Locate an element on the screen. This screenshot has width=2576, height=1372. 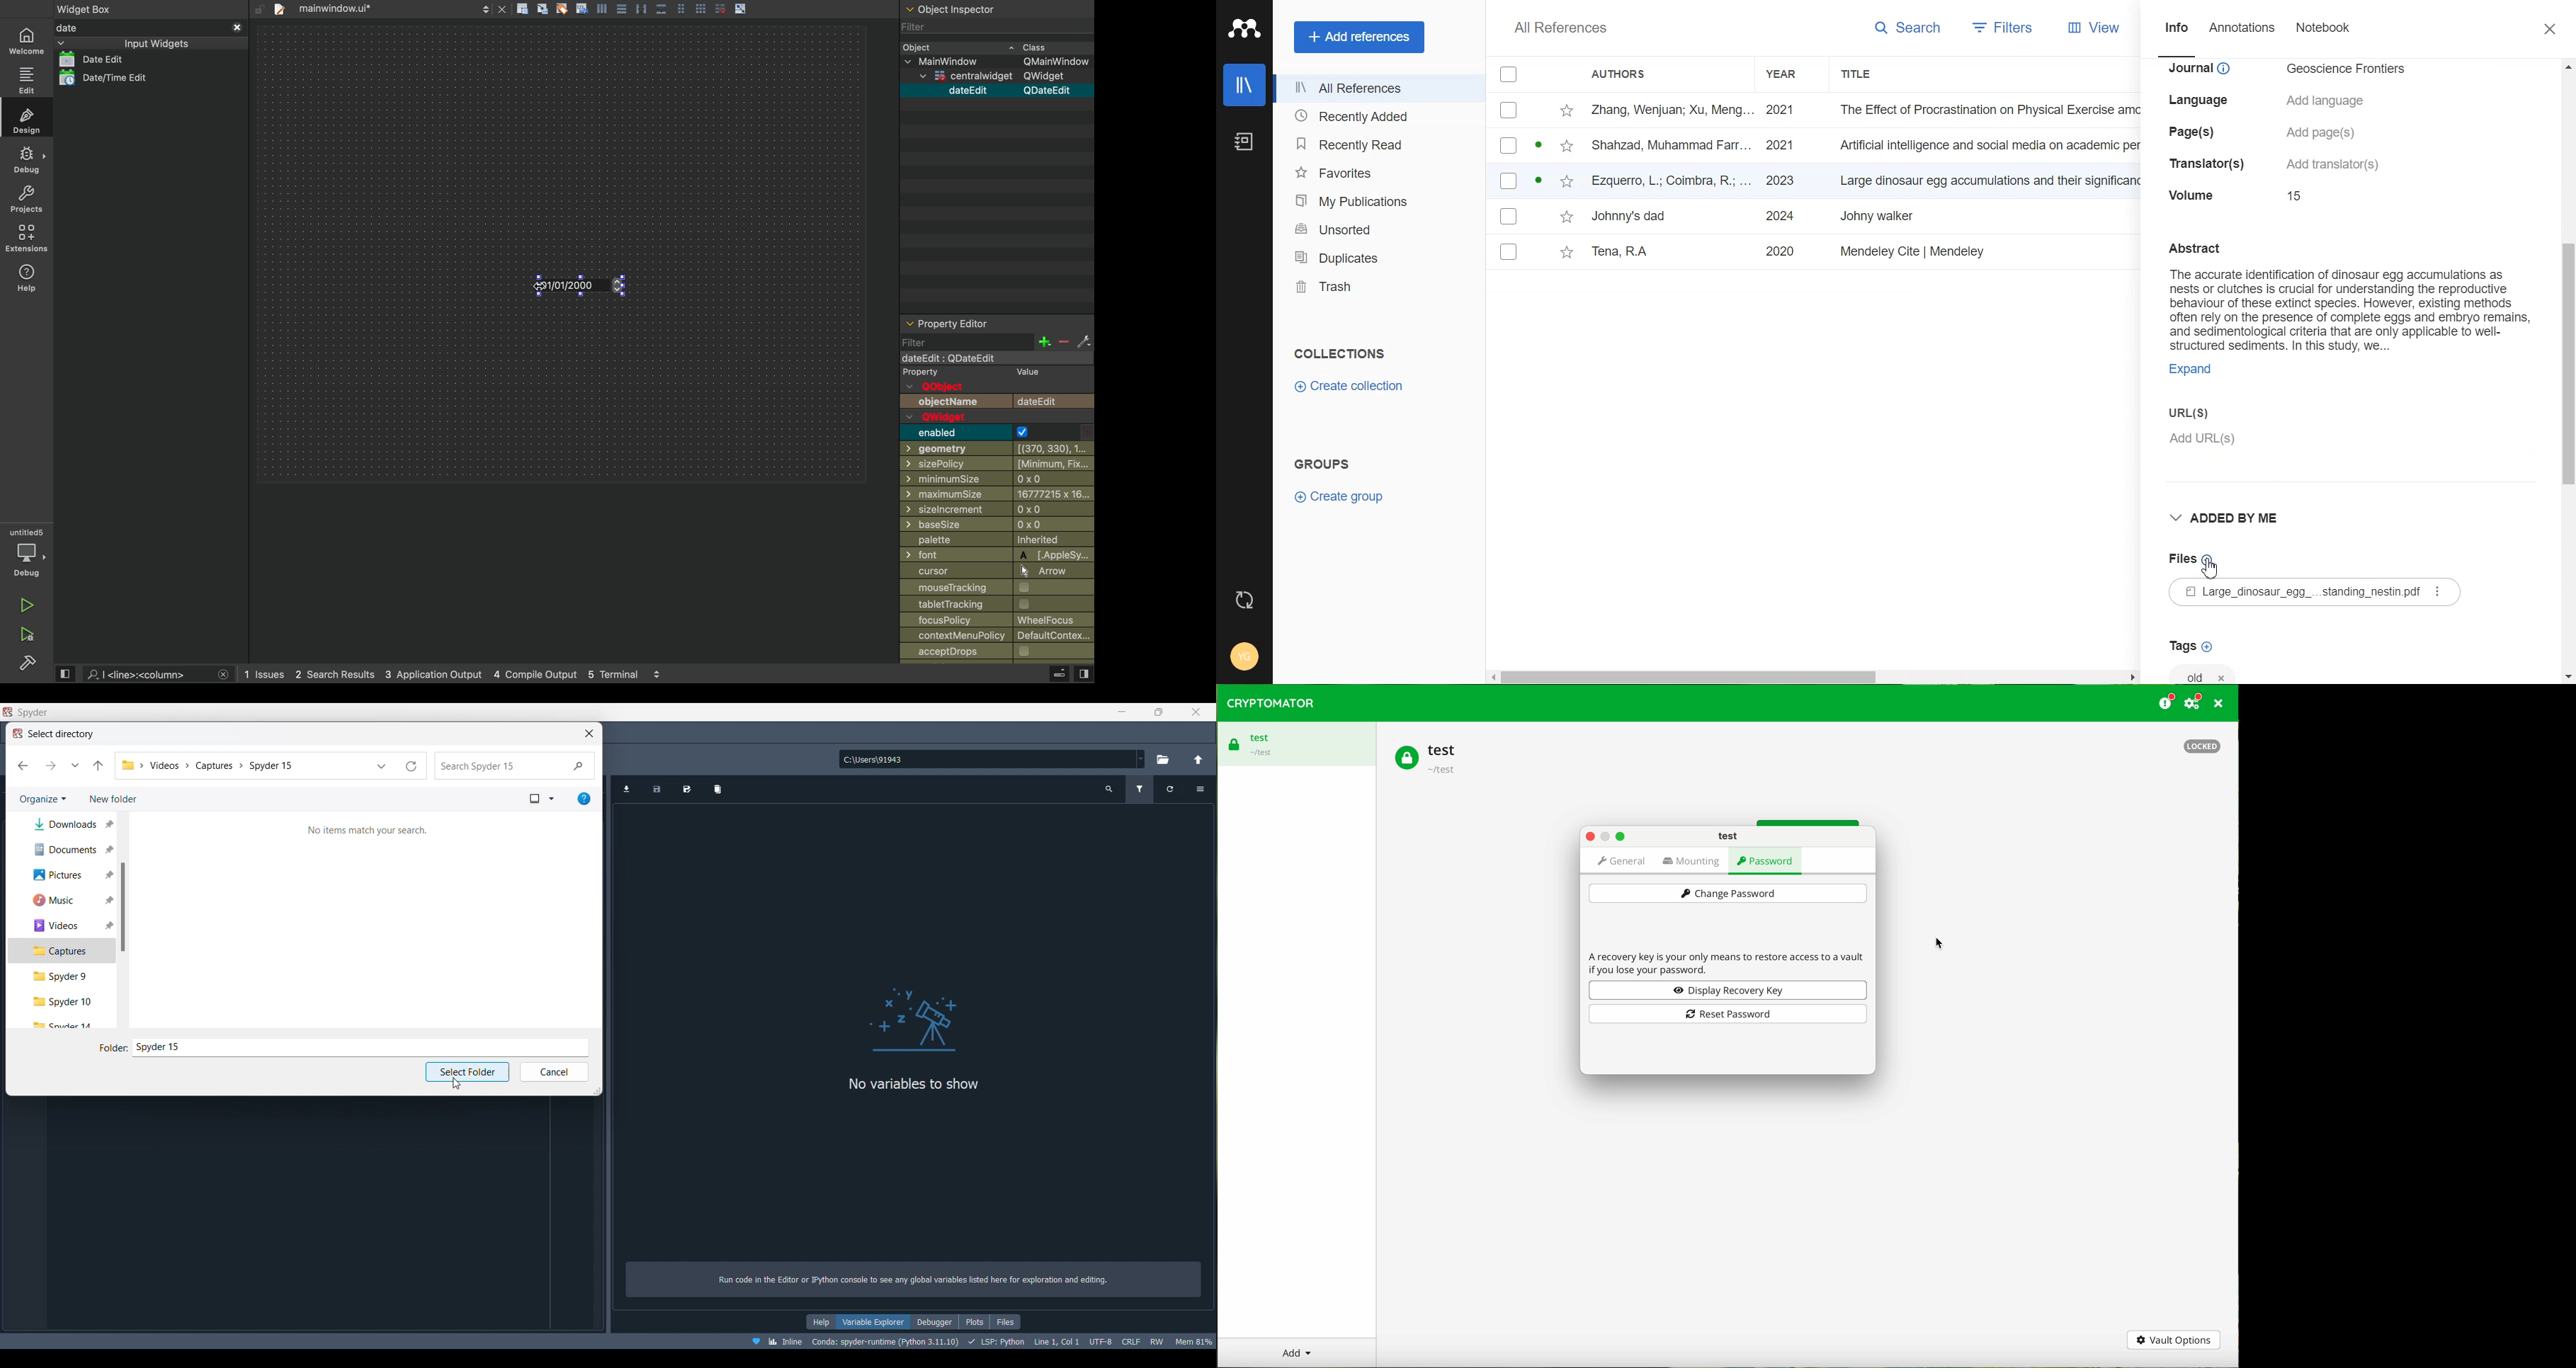
Title is located at coordinates (1867, 72).